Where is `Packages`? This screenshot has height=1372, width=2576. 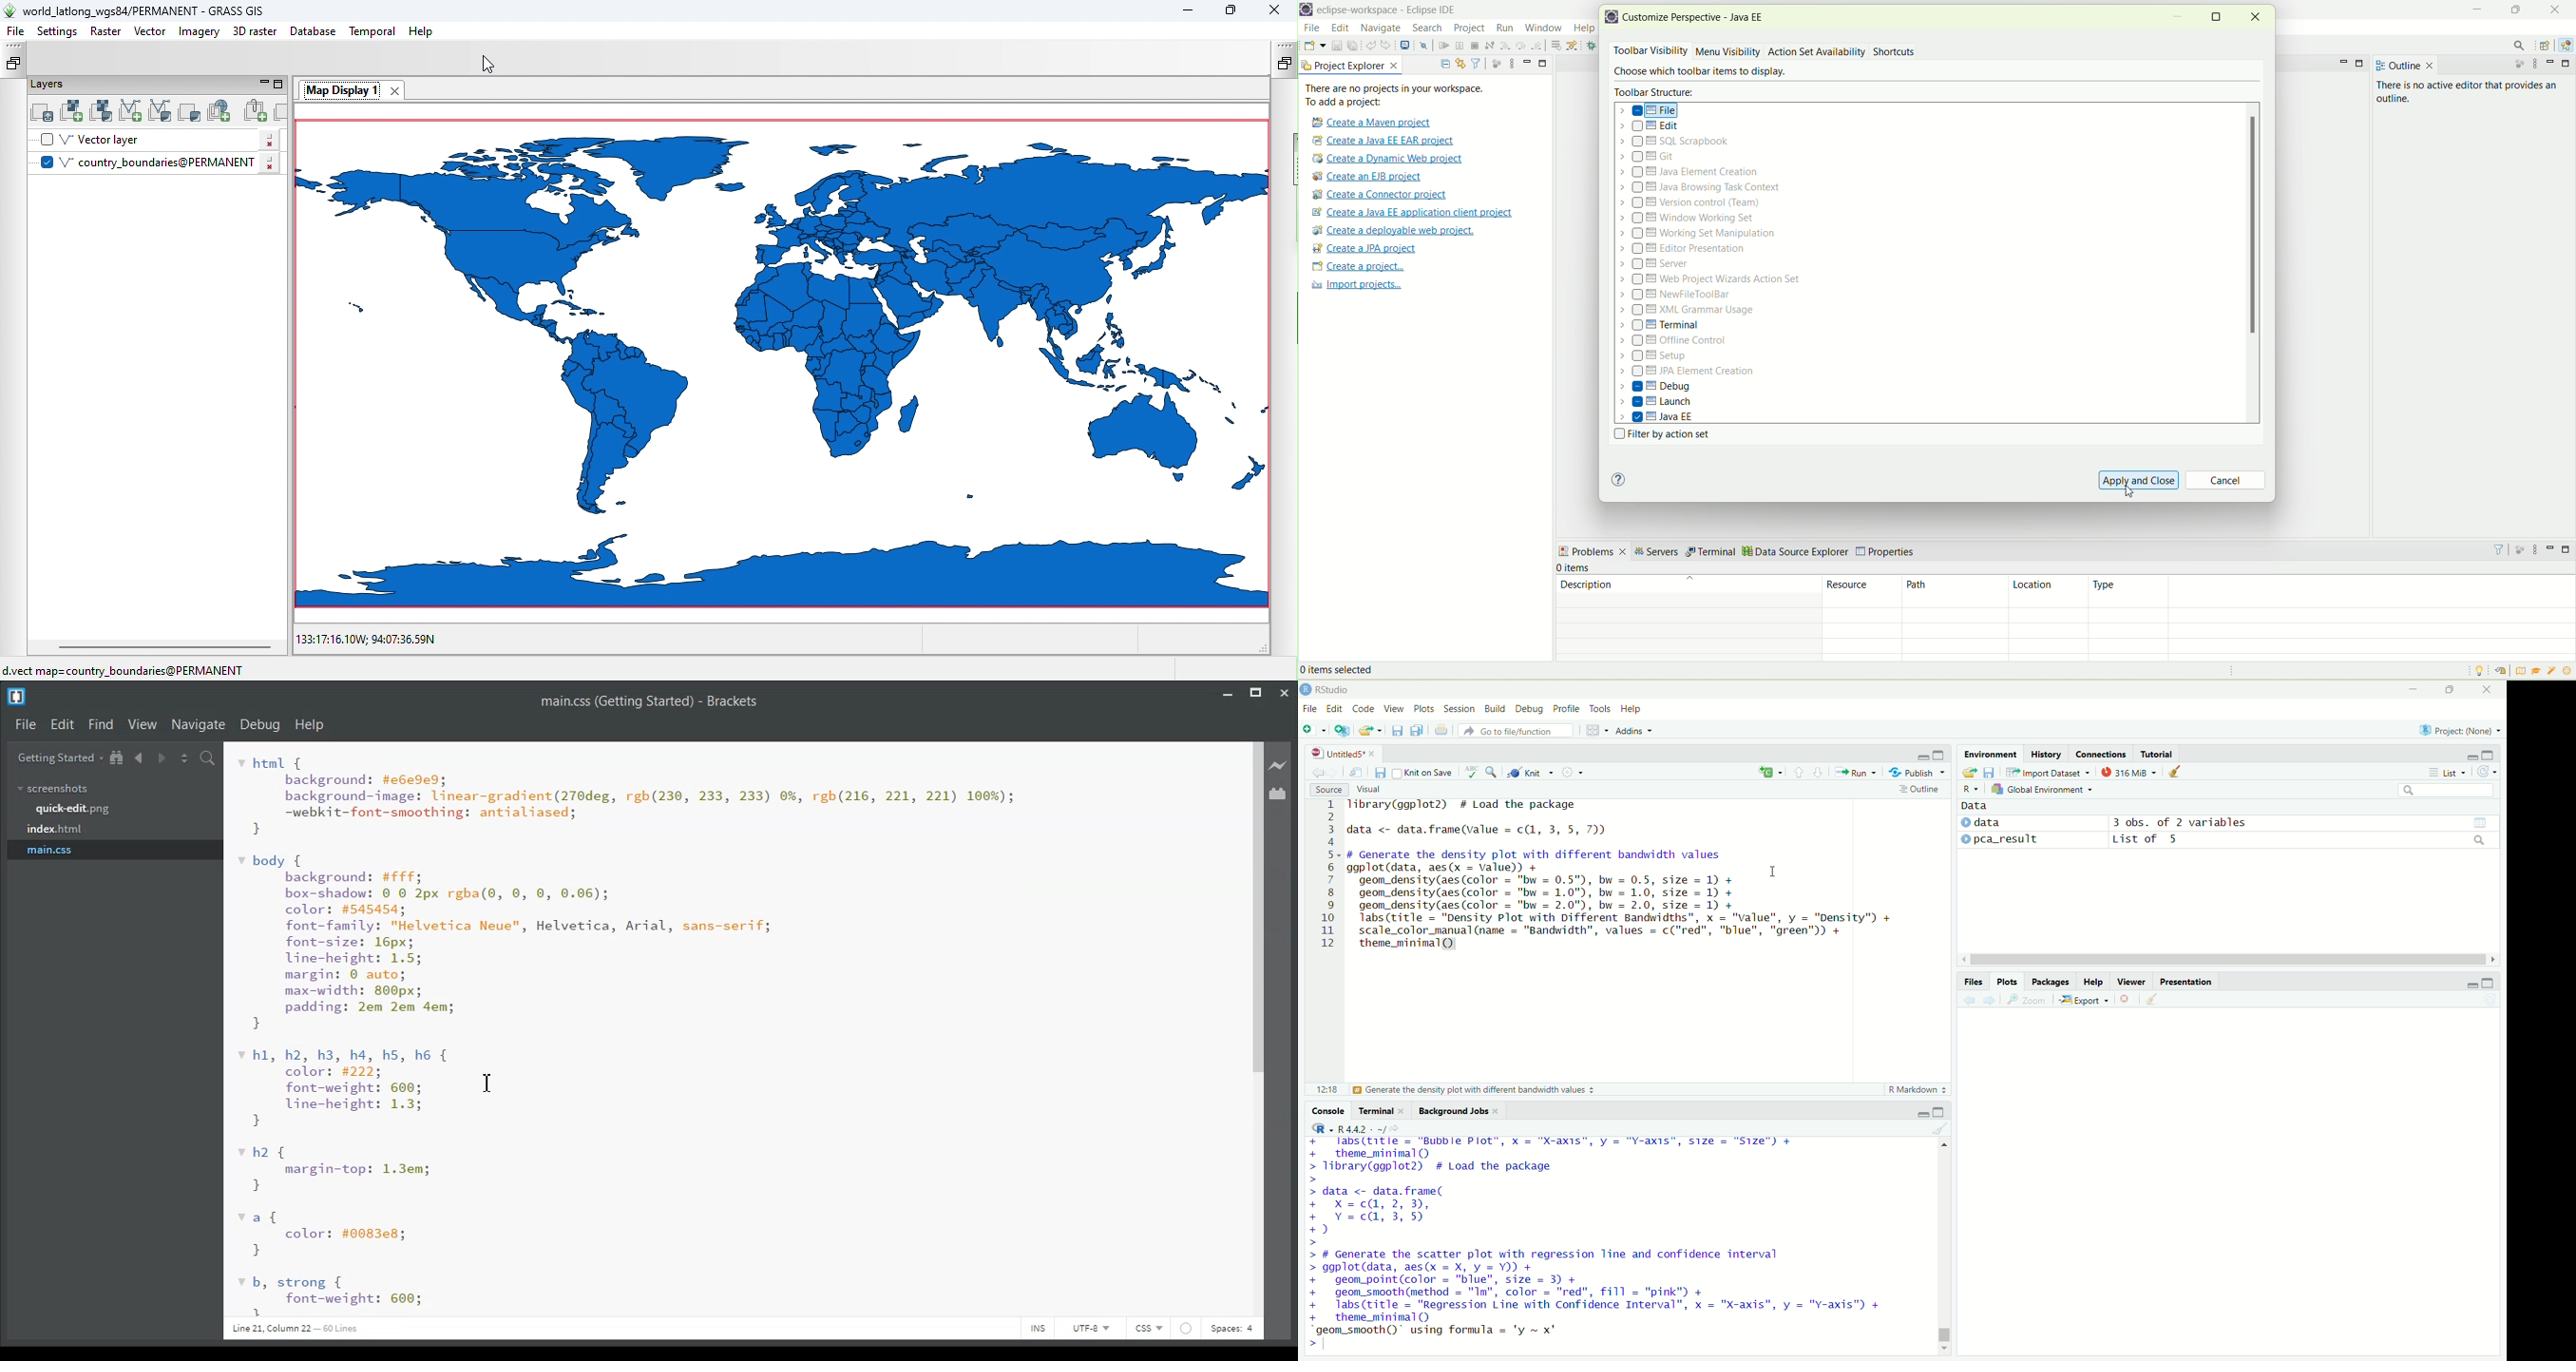 Packages is located at coordinates (2050, 982).